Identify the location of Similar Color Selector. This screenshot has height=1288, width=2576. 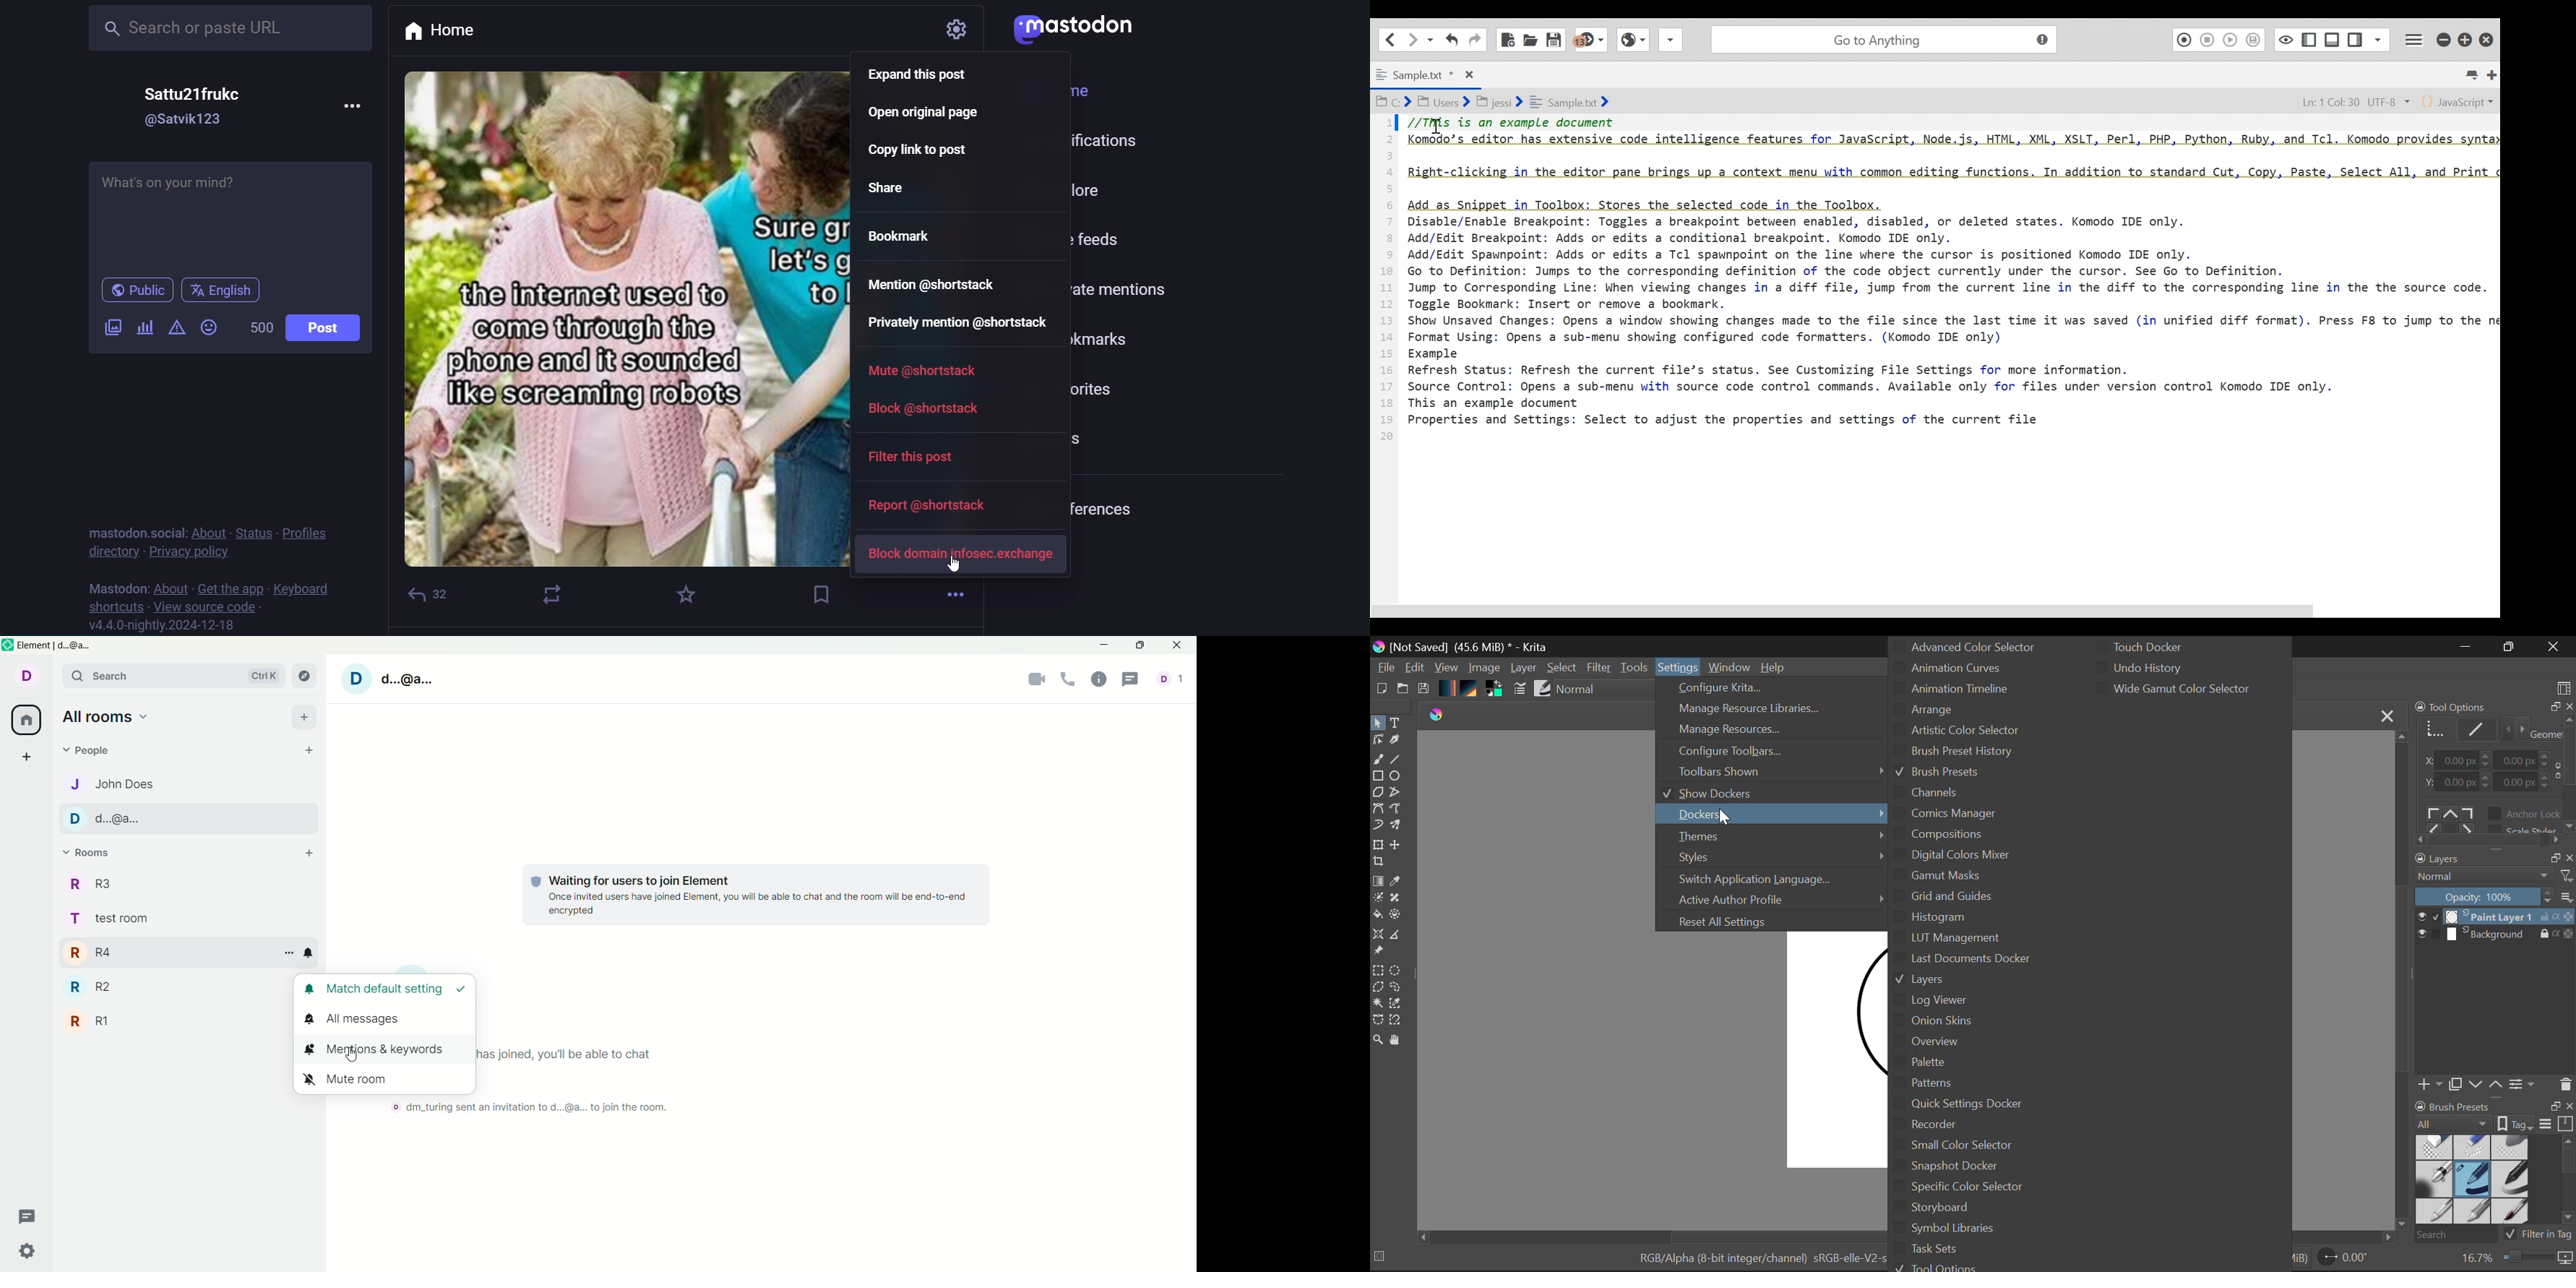
(1398, 1004).